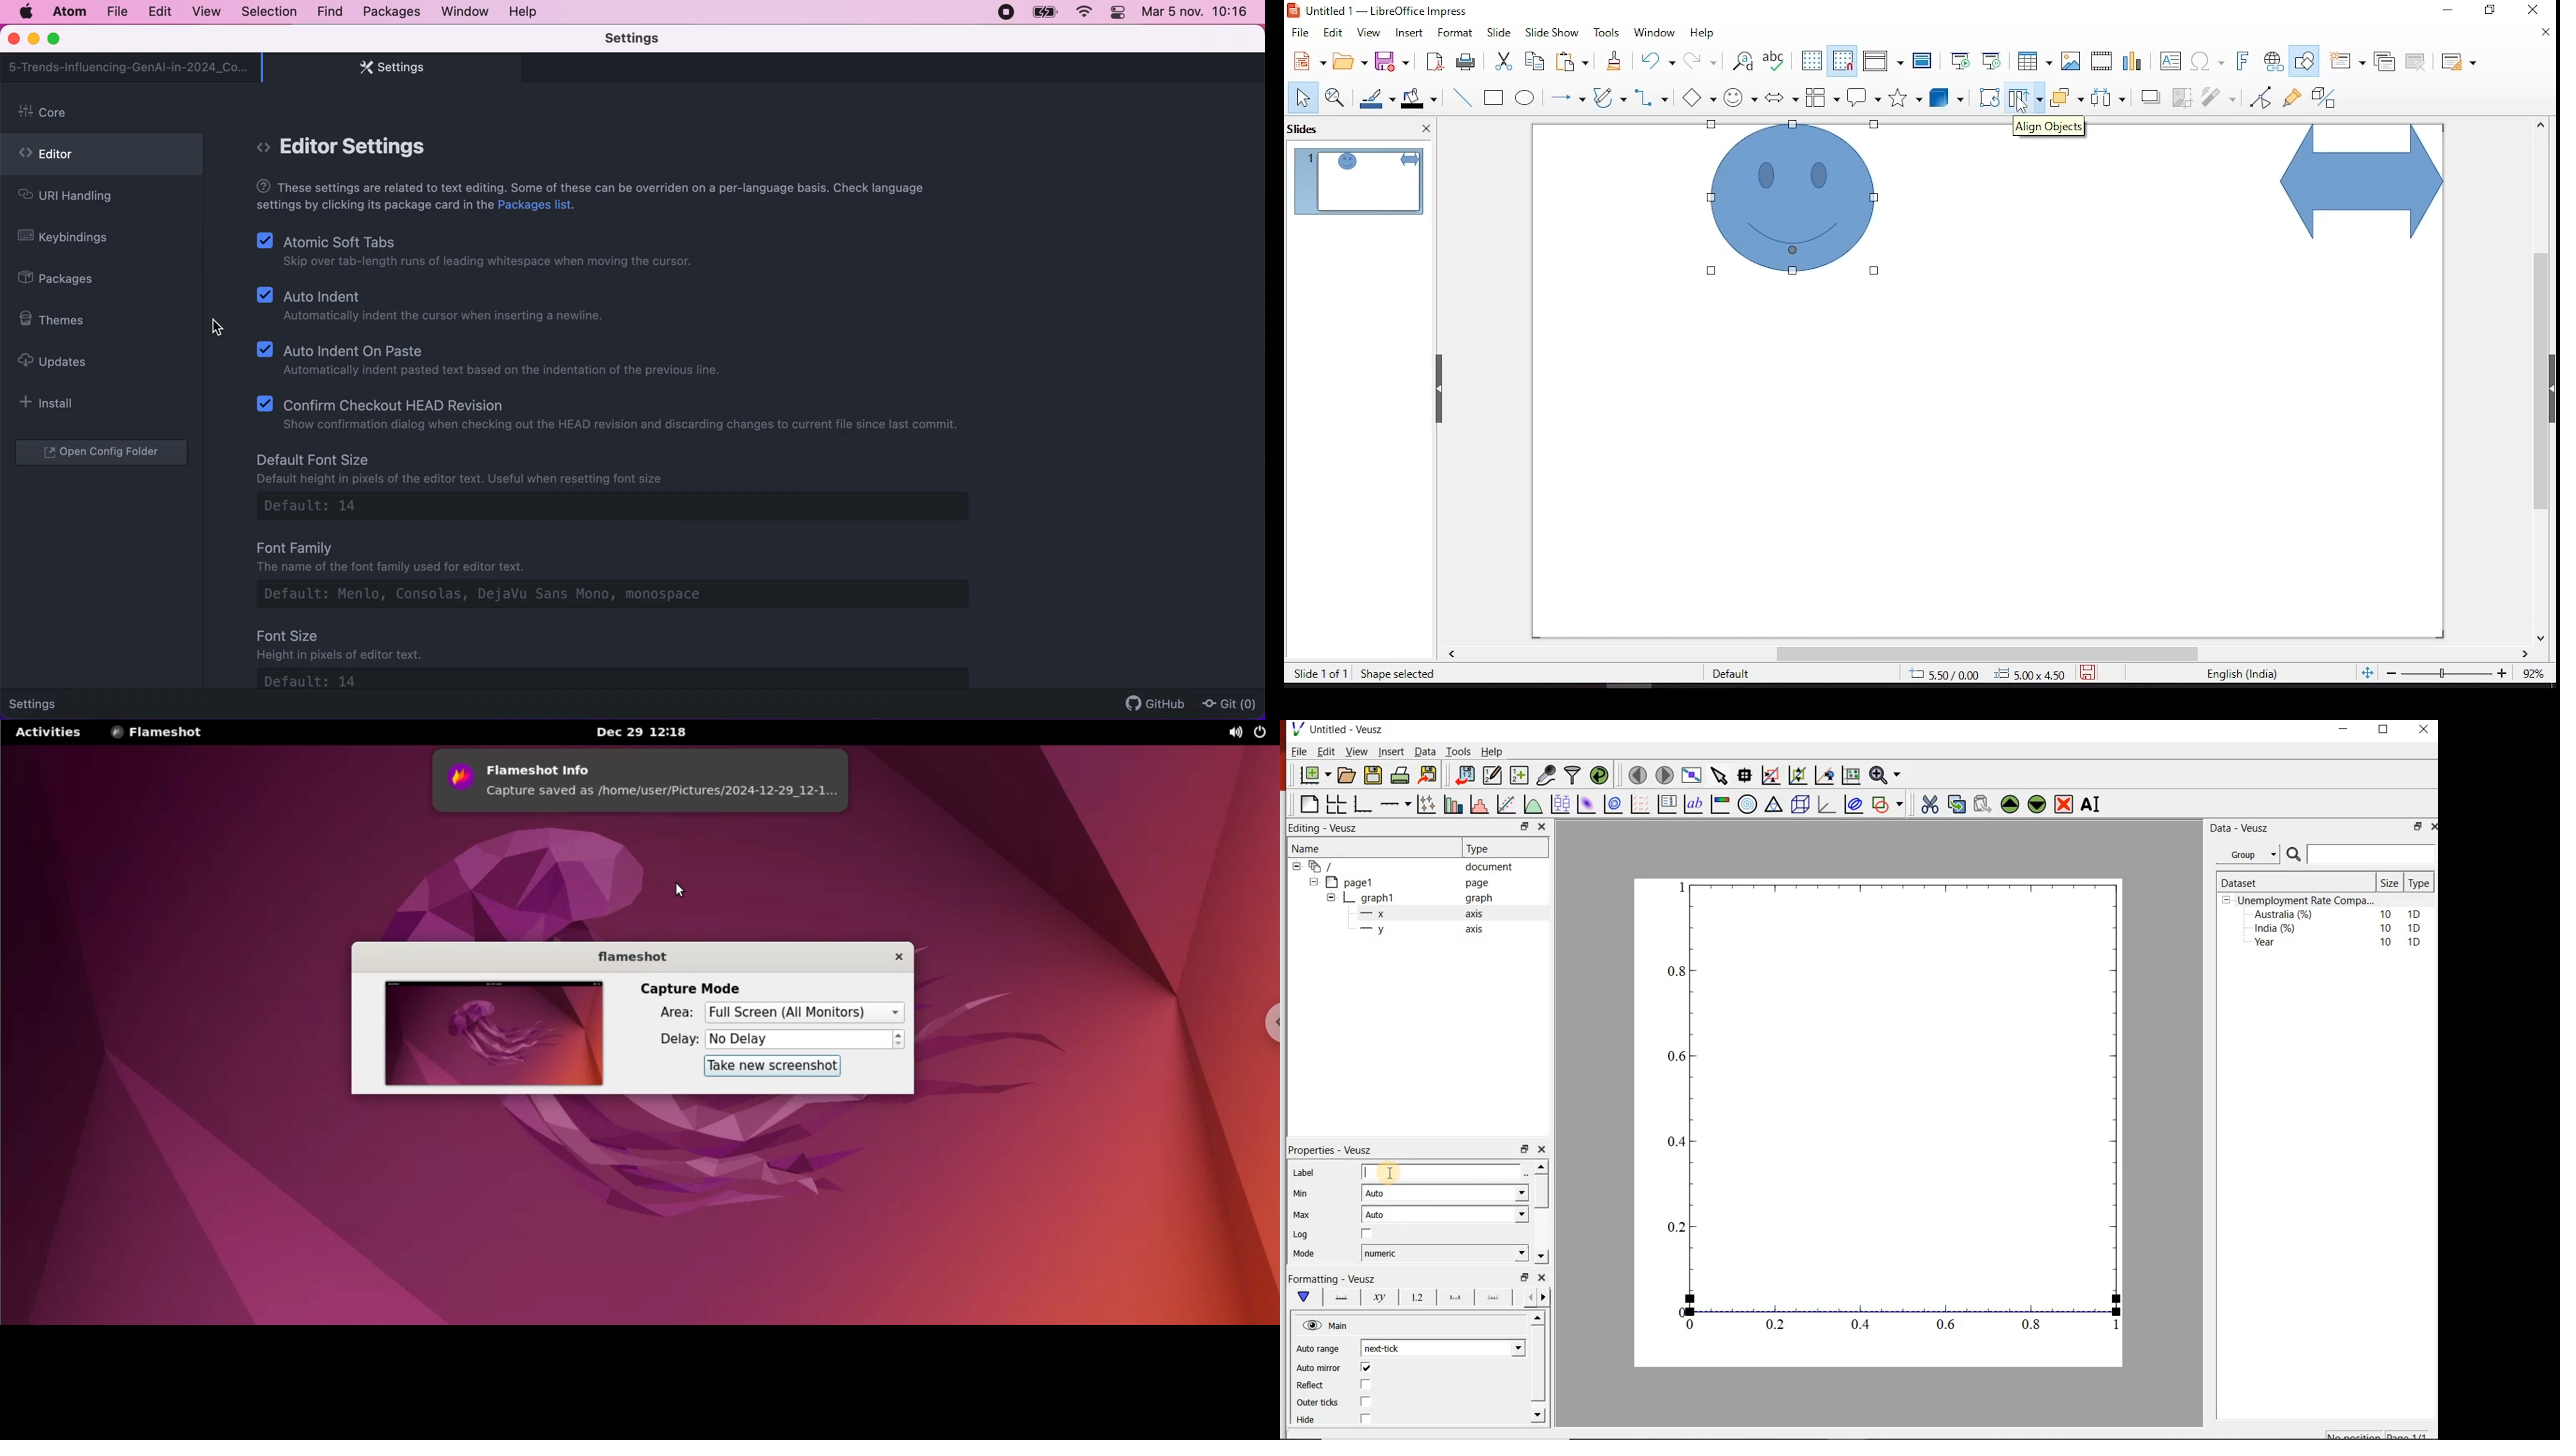 The image size is (2576, 1456). Describe the element at coordinates (1852, 774) in the screenshot. I see `click to resset graph axes` at that location.